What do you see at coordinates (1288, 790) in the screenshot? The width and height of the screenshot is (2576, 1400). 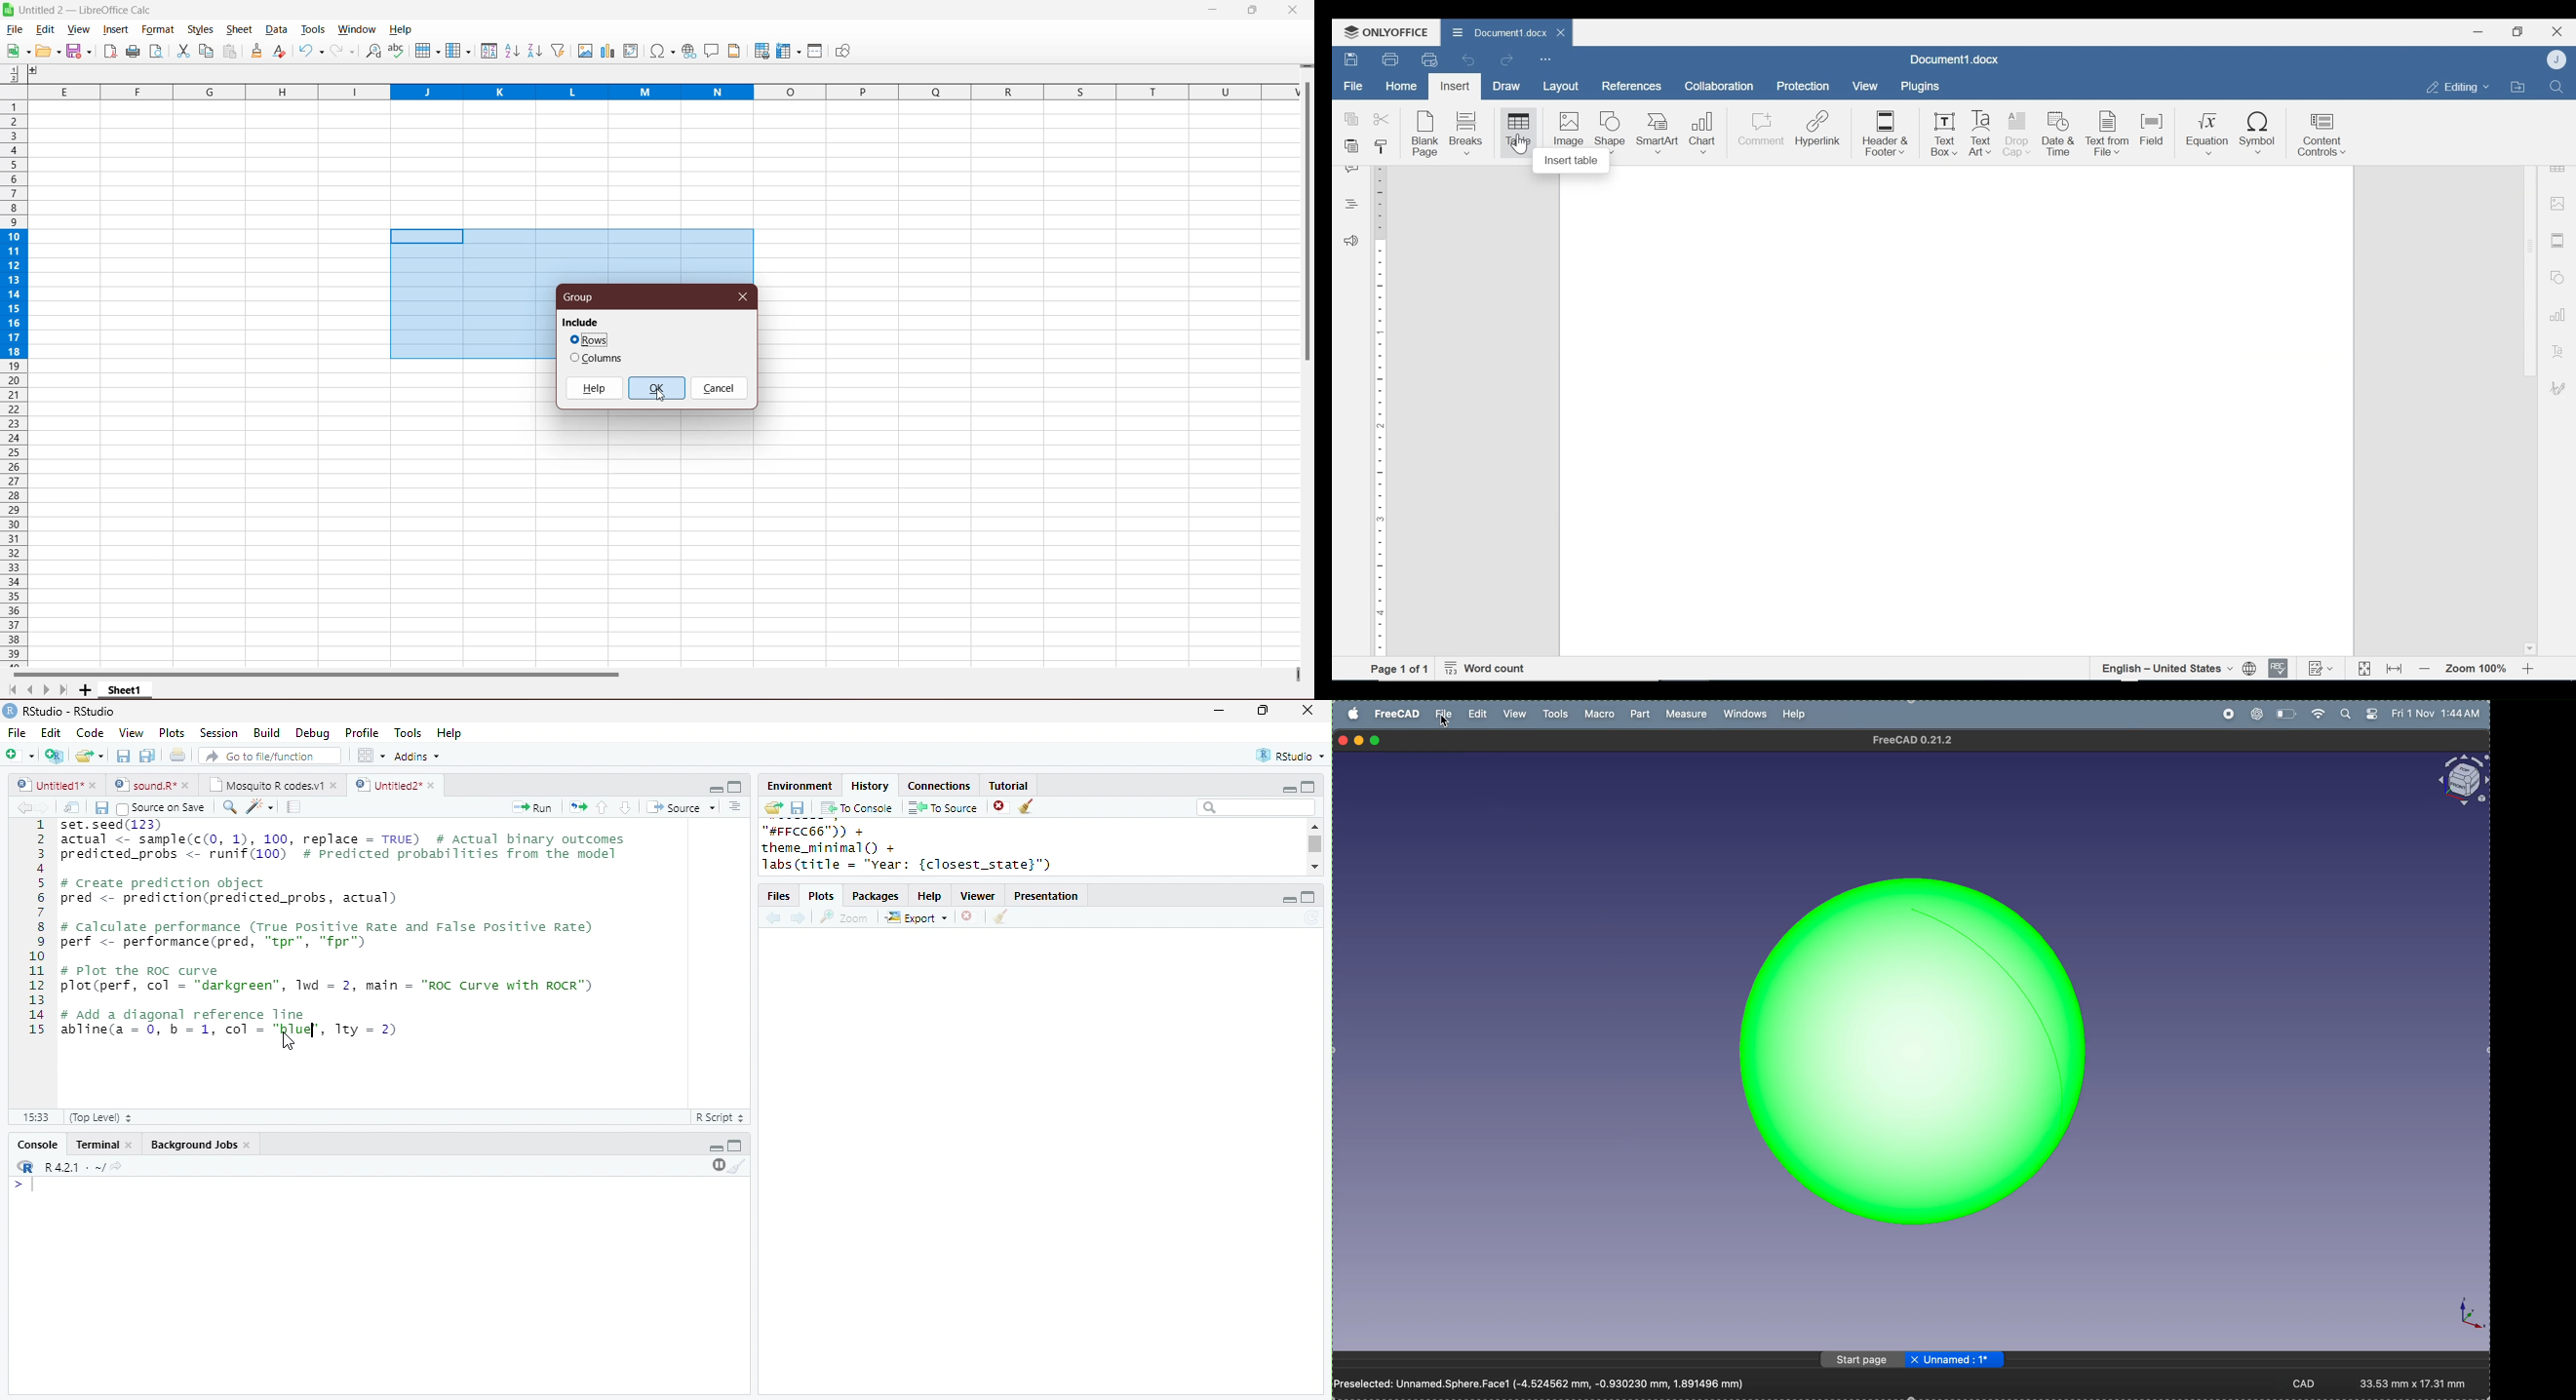 I see `minimize` at bounding box center [1288, 790].